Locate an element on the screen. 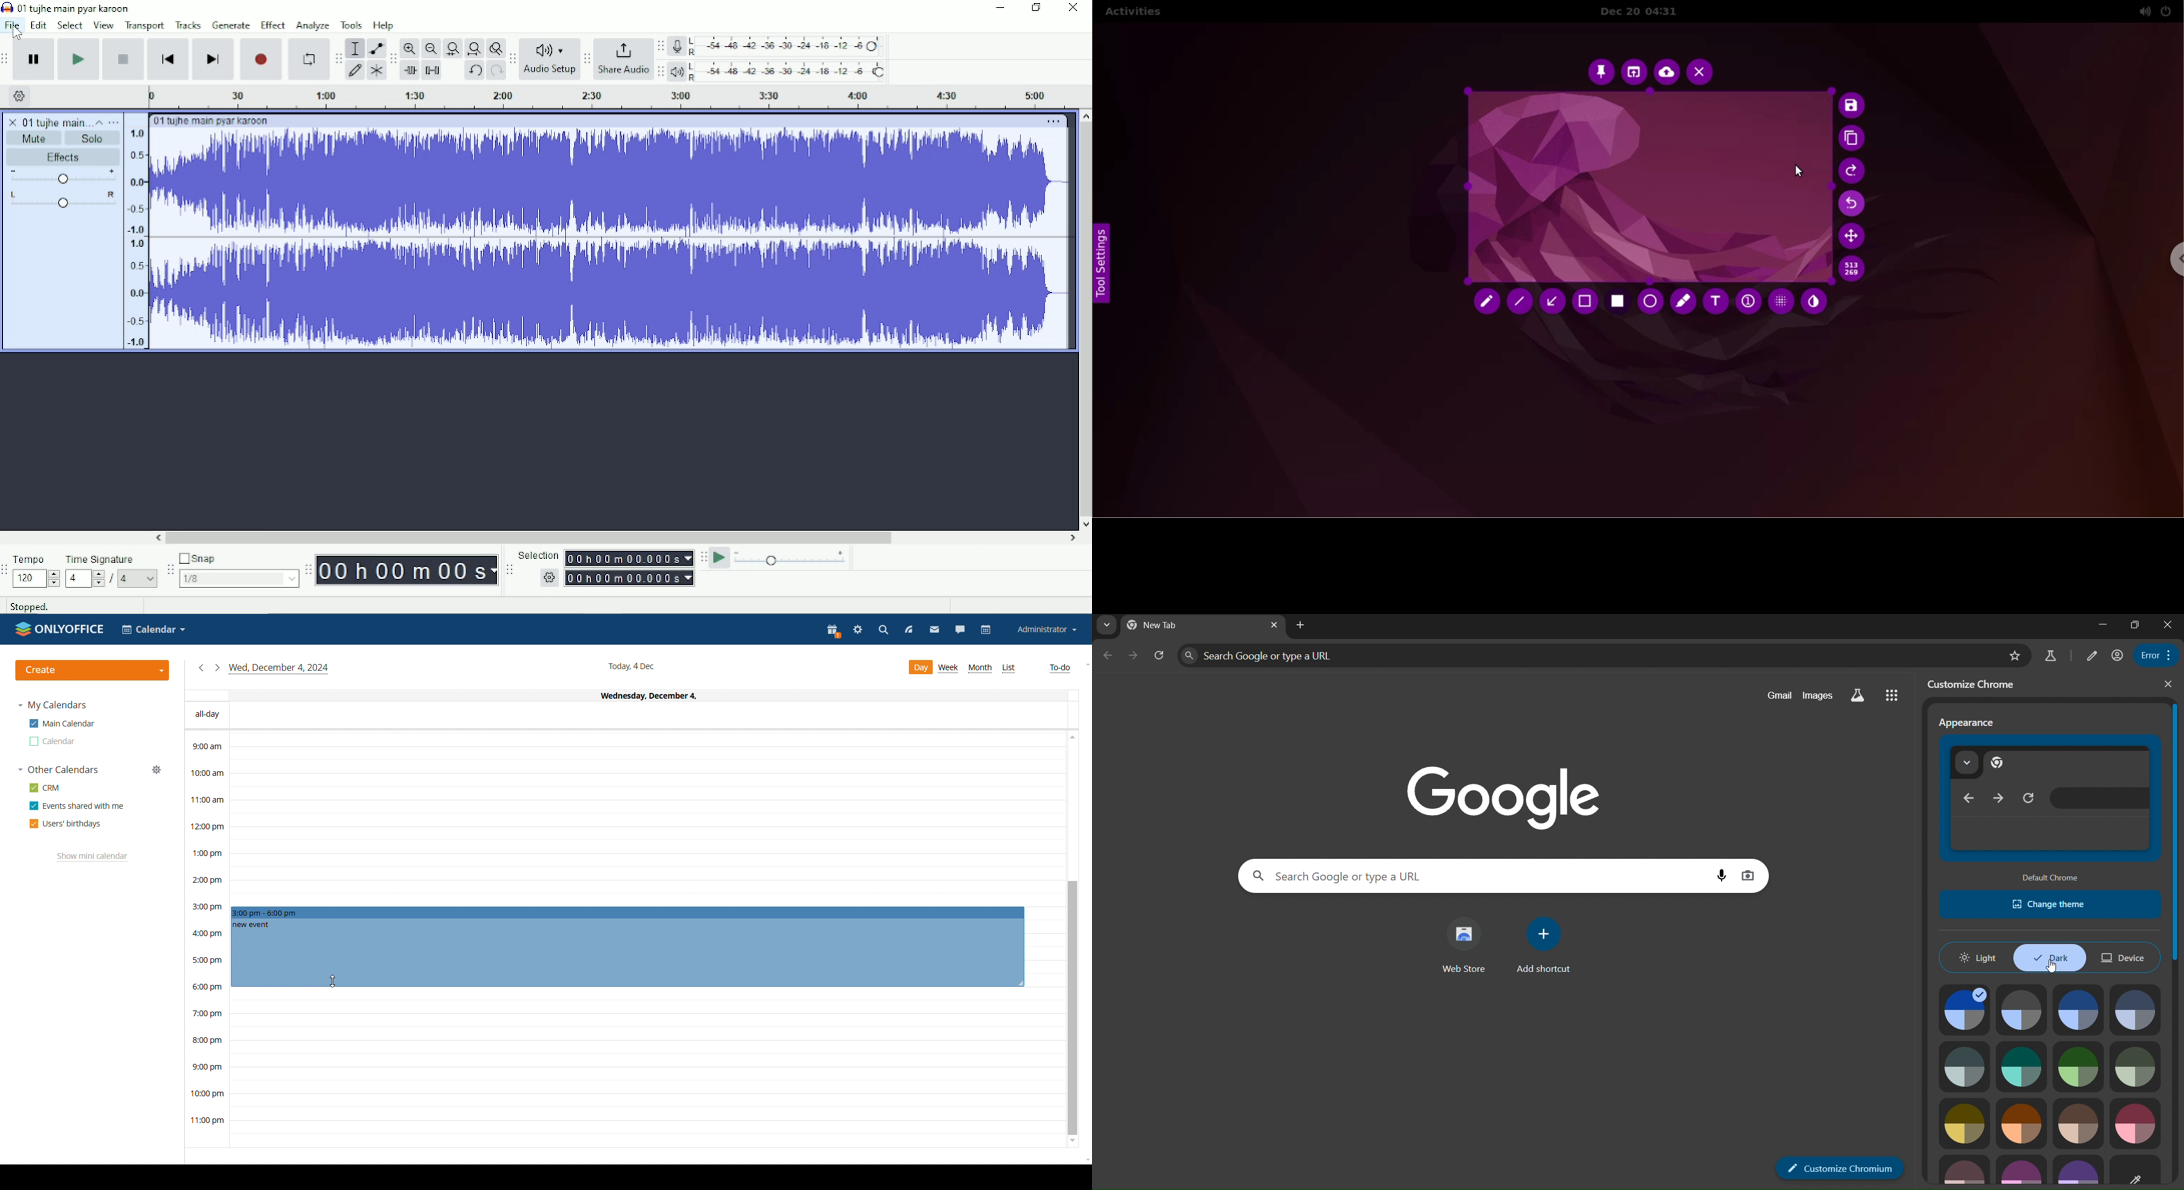  Collapse is located at coordinates (98, 122).